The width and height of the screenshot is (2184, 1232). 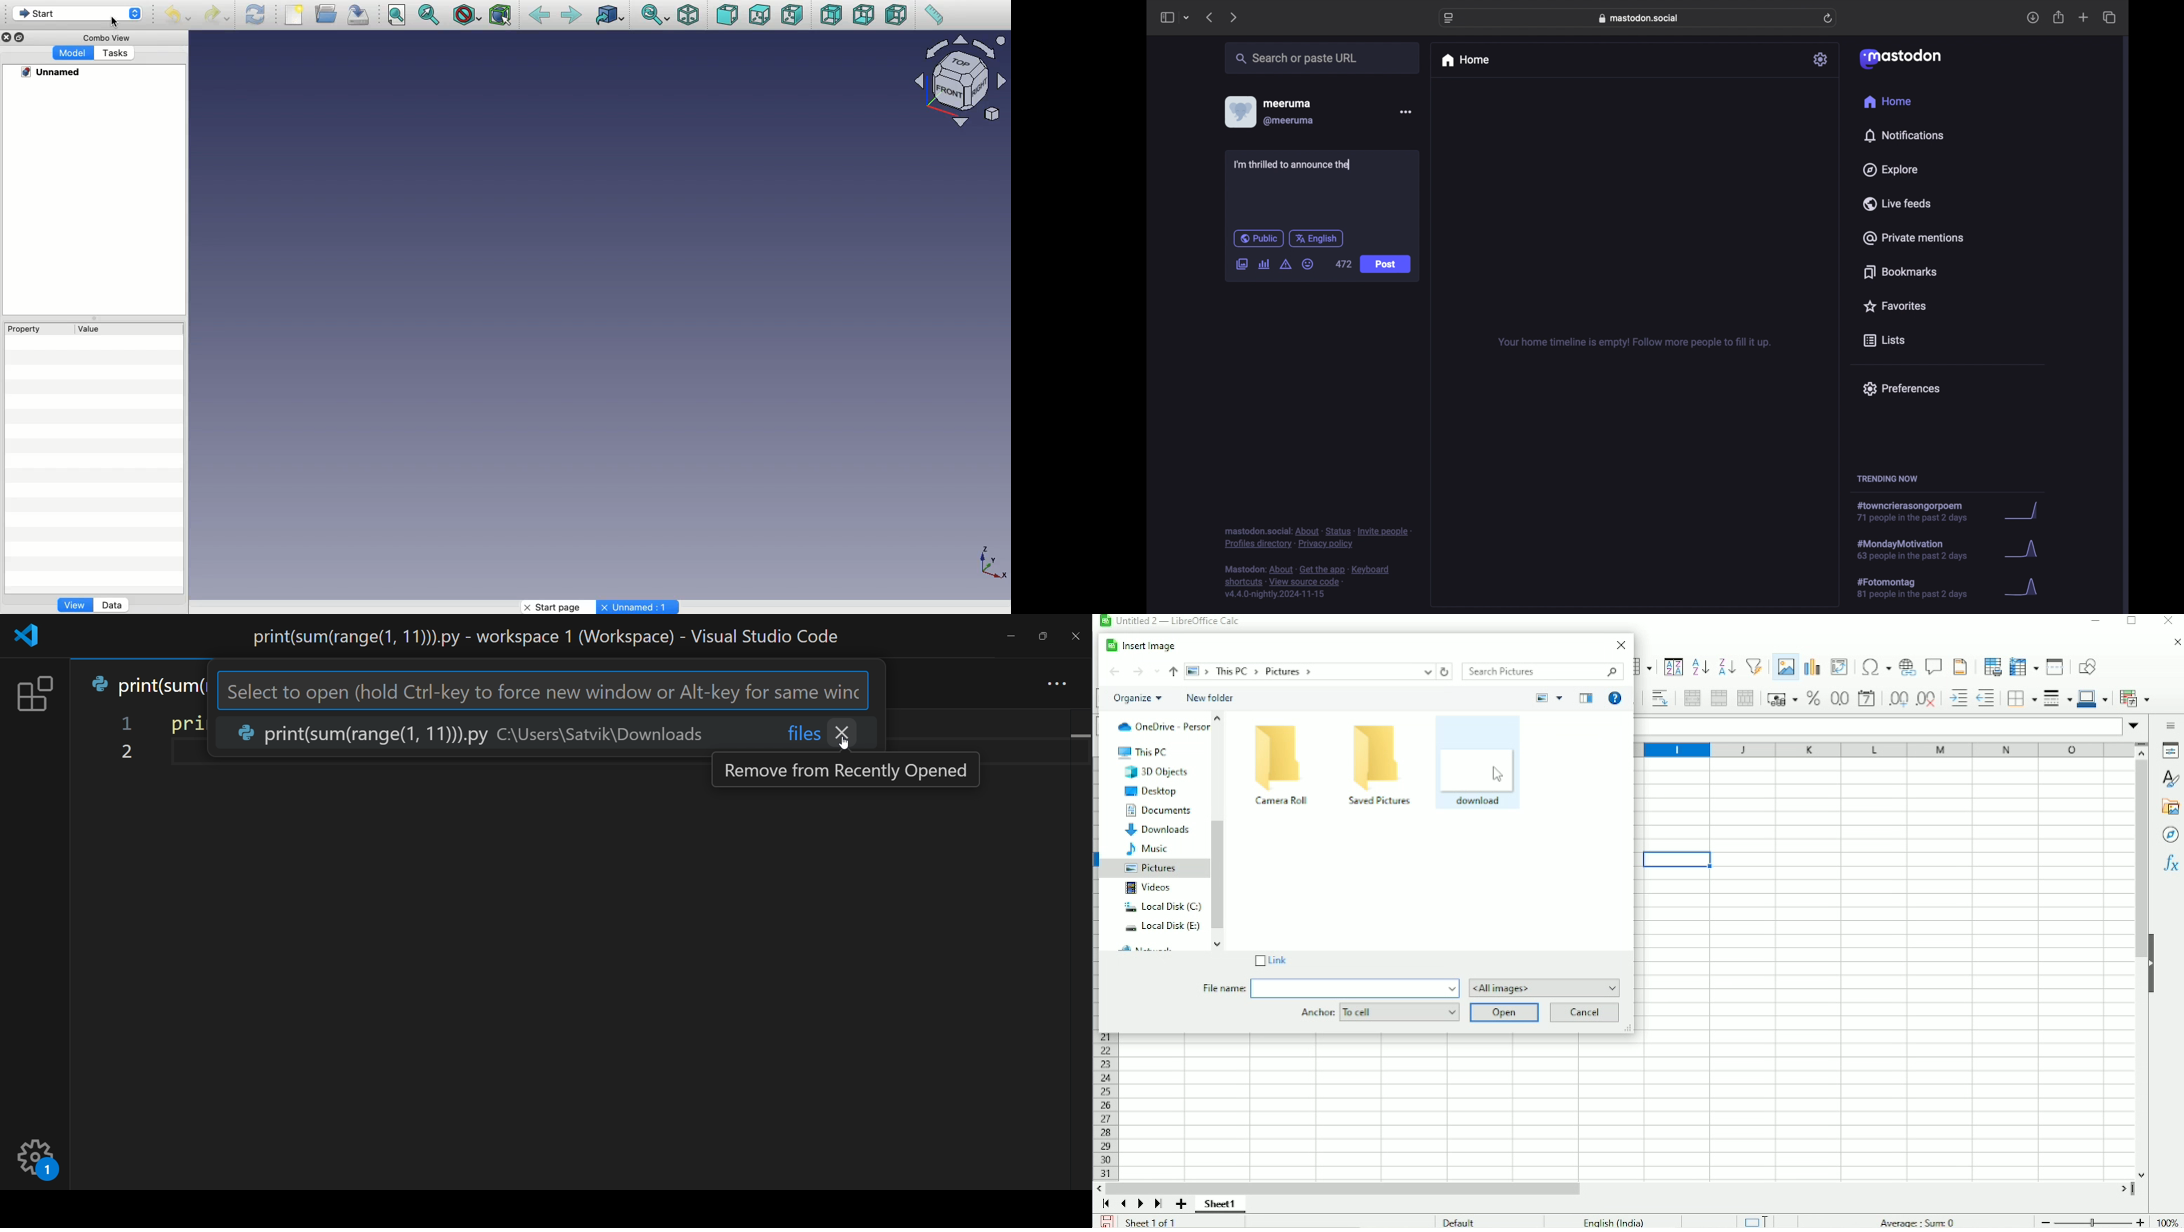 I want to click on Documents, so click(x=1157, y=810).